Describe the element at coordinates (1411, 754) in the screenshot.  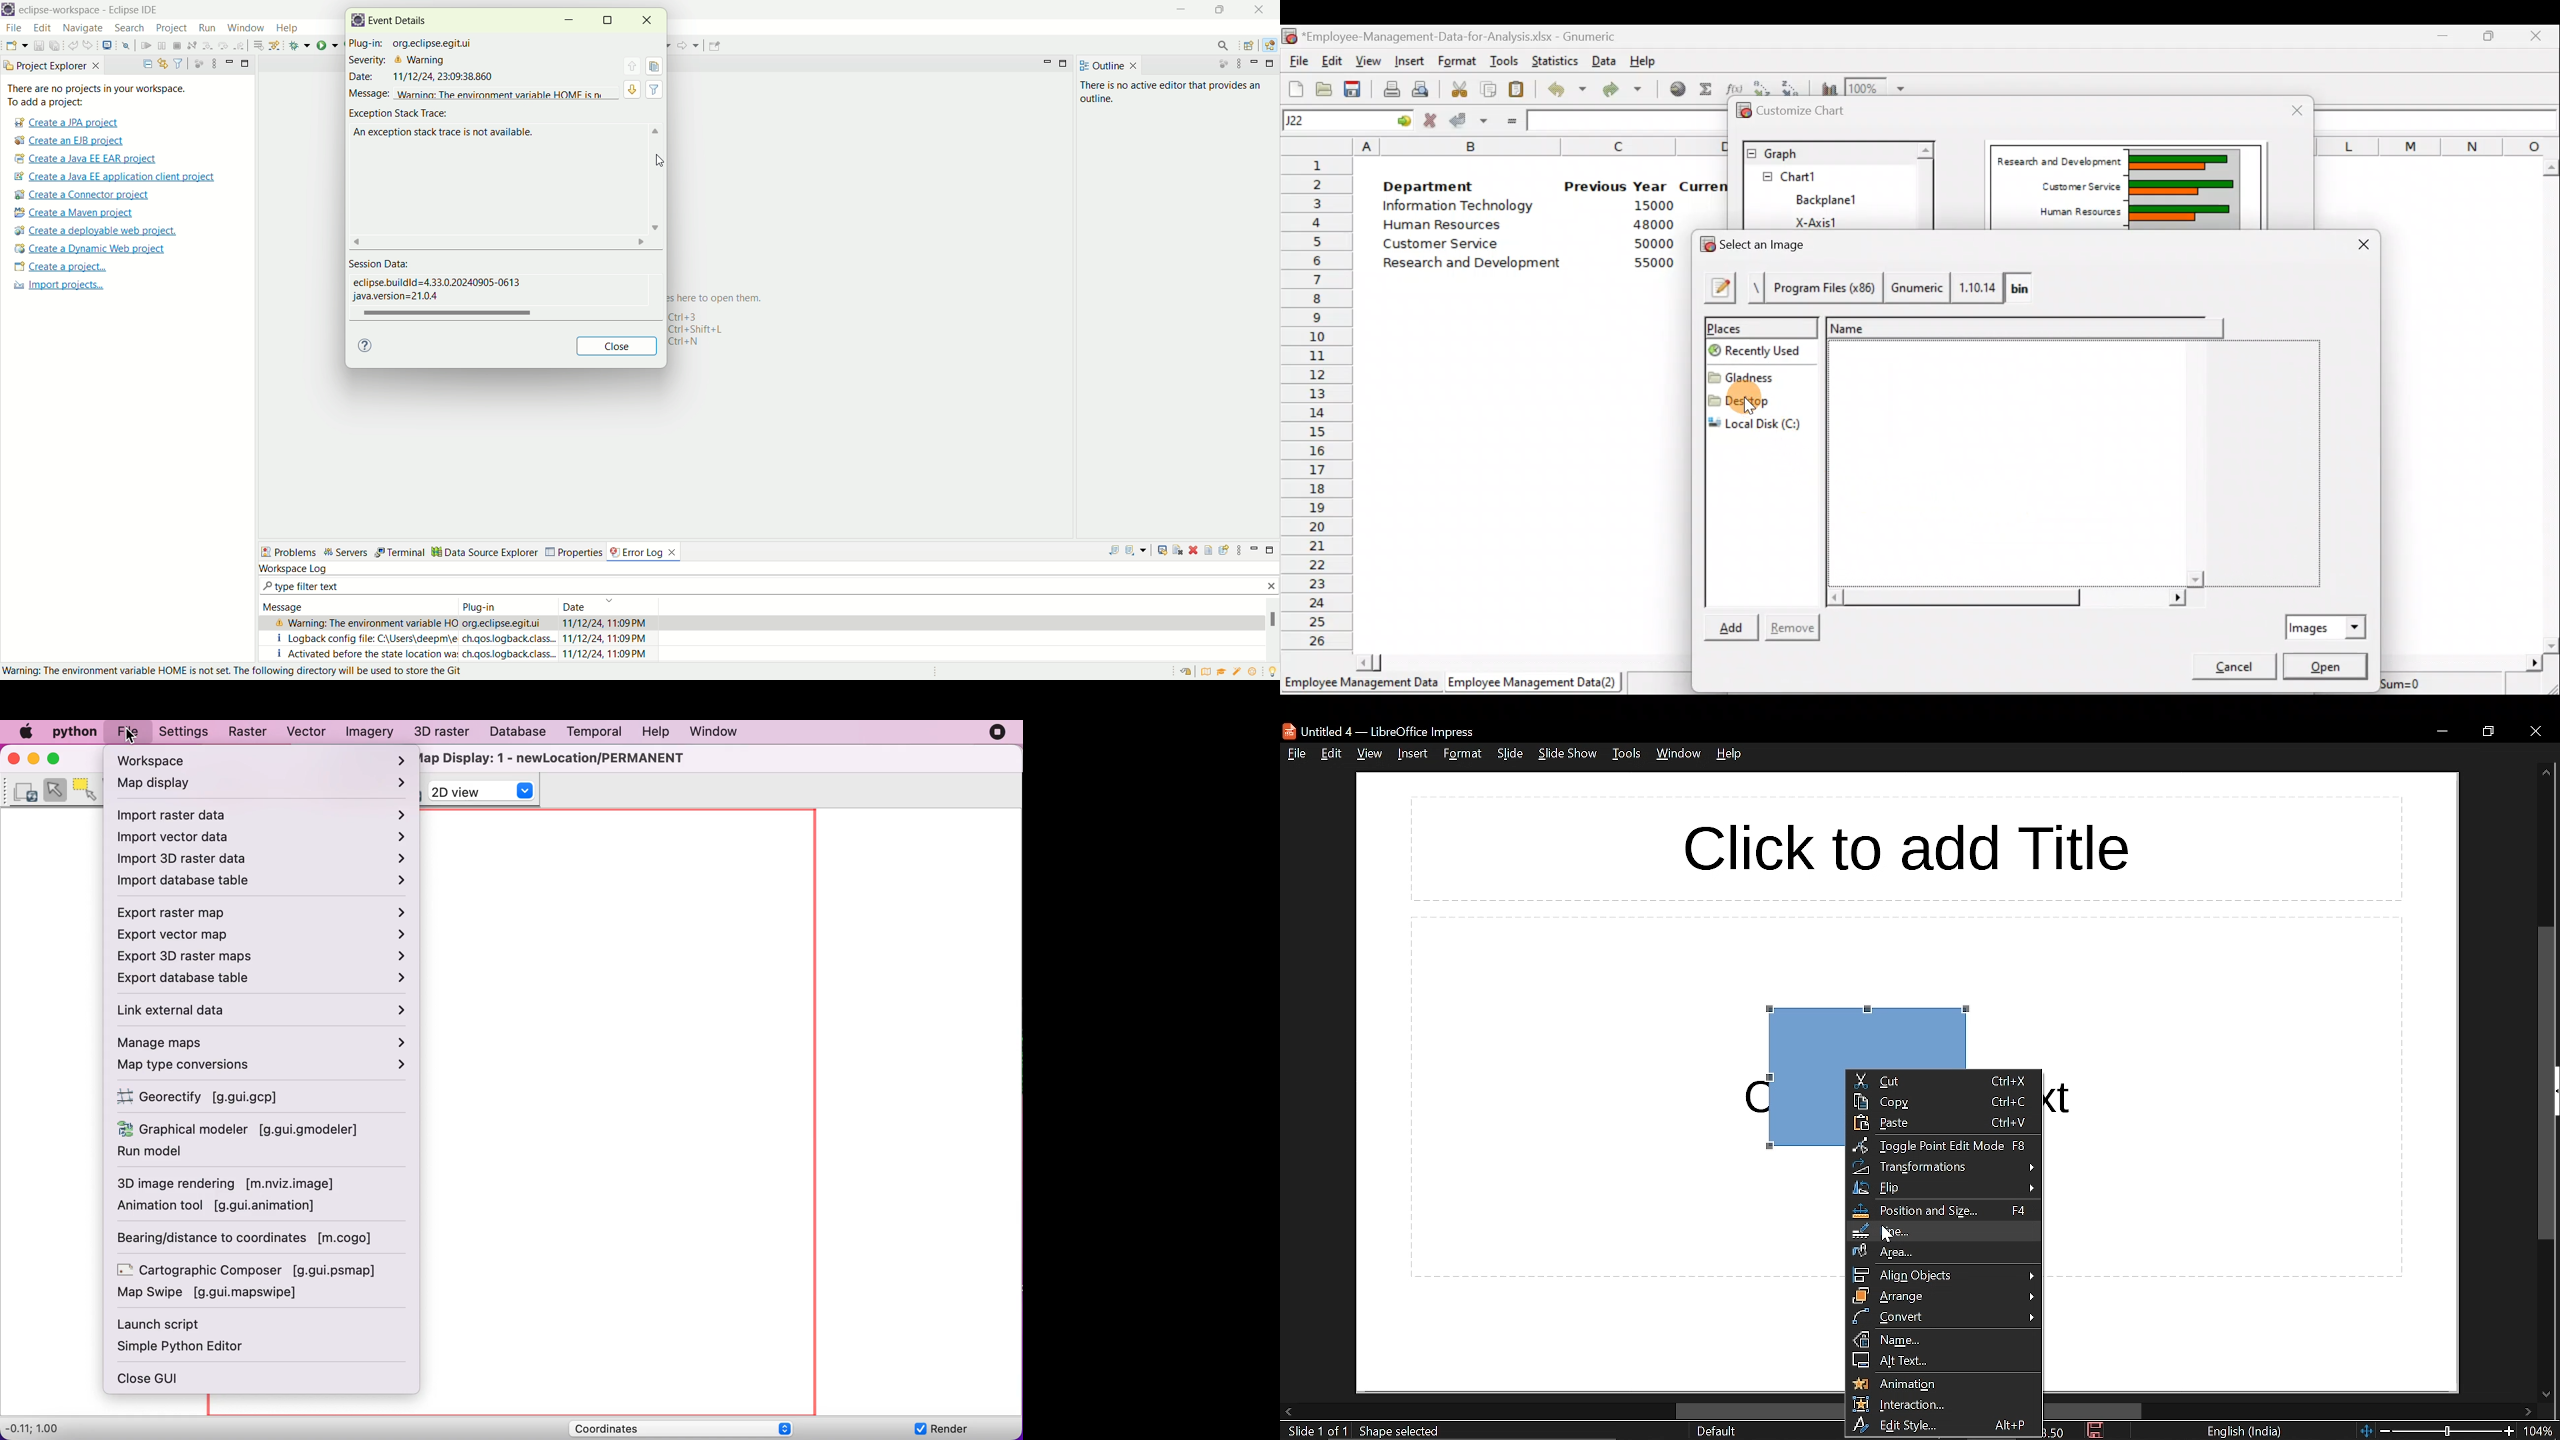
I see `insert` at that location.